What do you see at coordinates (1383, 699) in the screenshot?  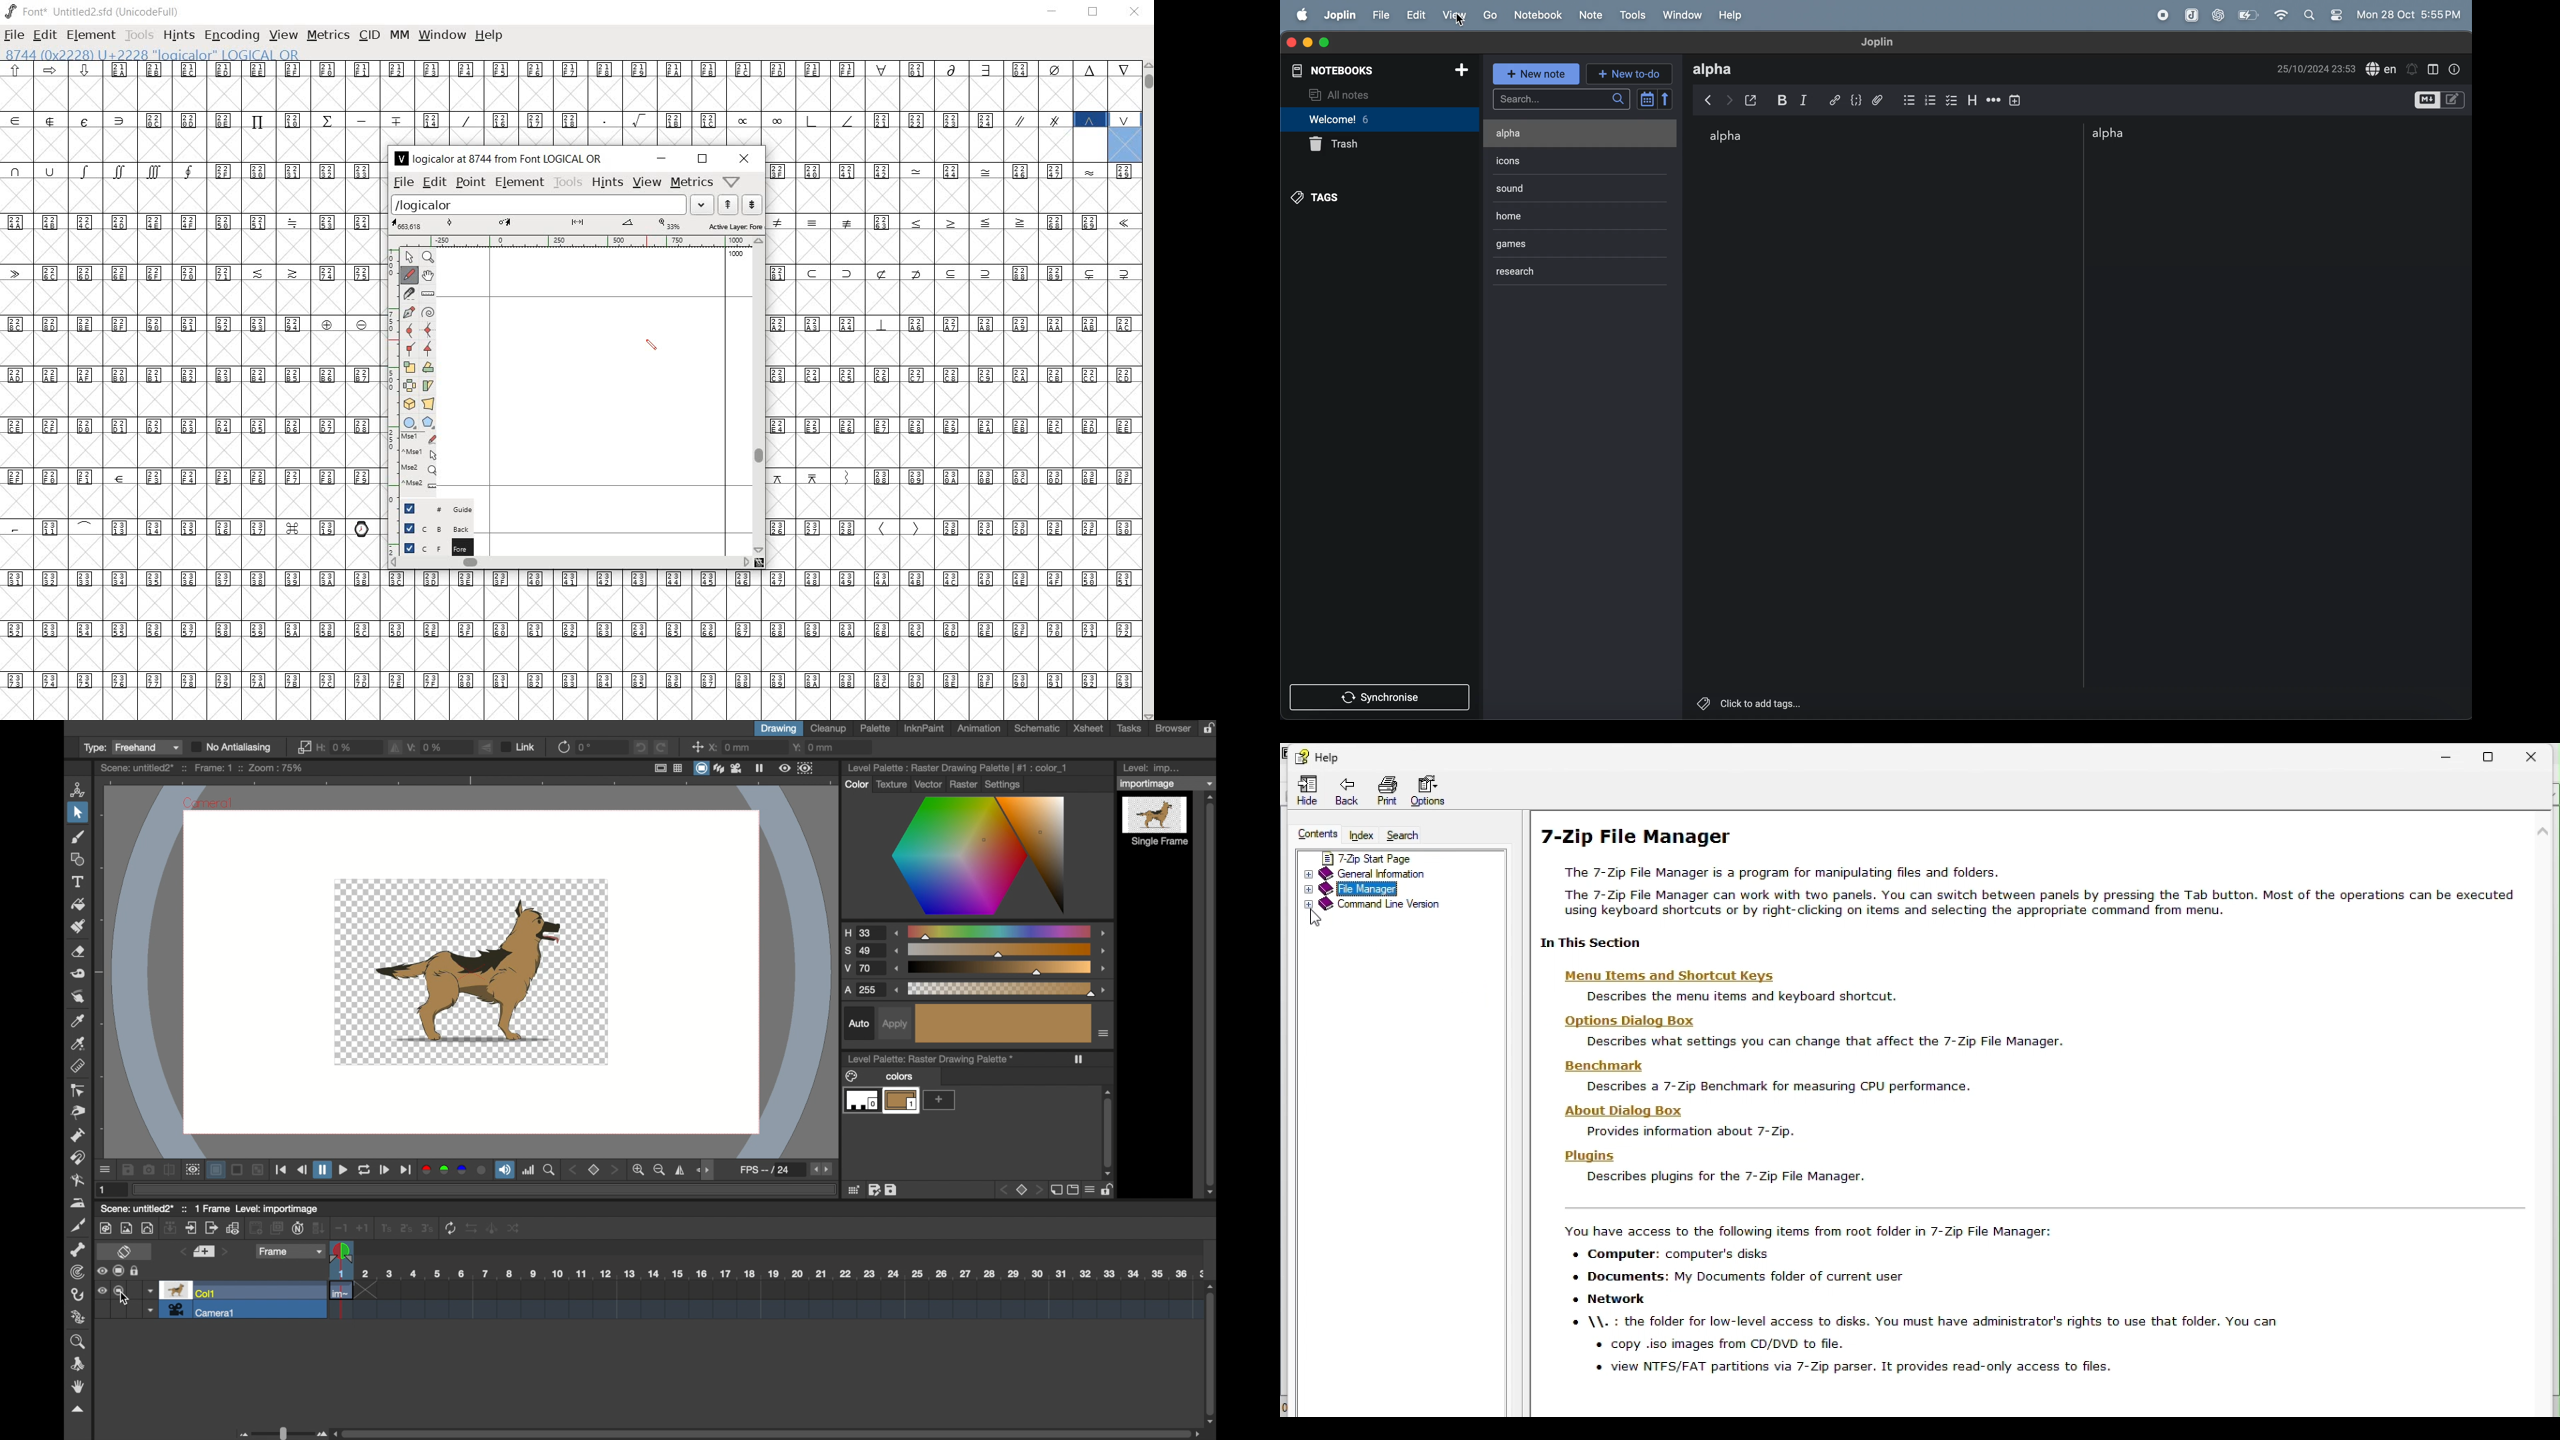 I see `synchronise` at bounding box center [1383, 699].